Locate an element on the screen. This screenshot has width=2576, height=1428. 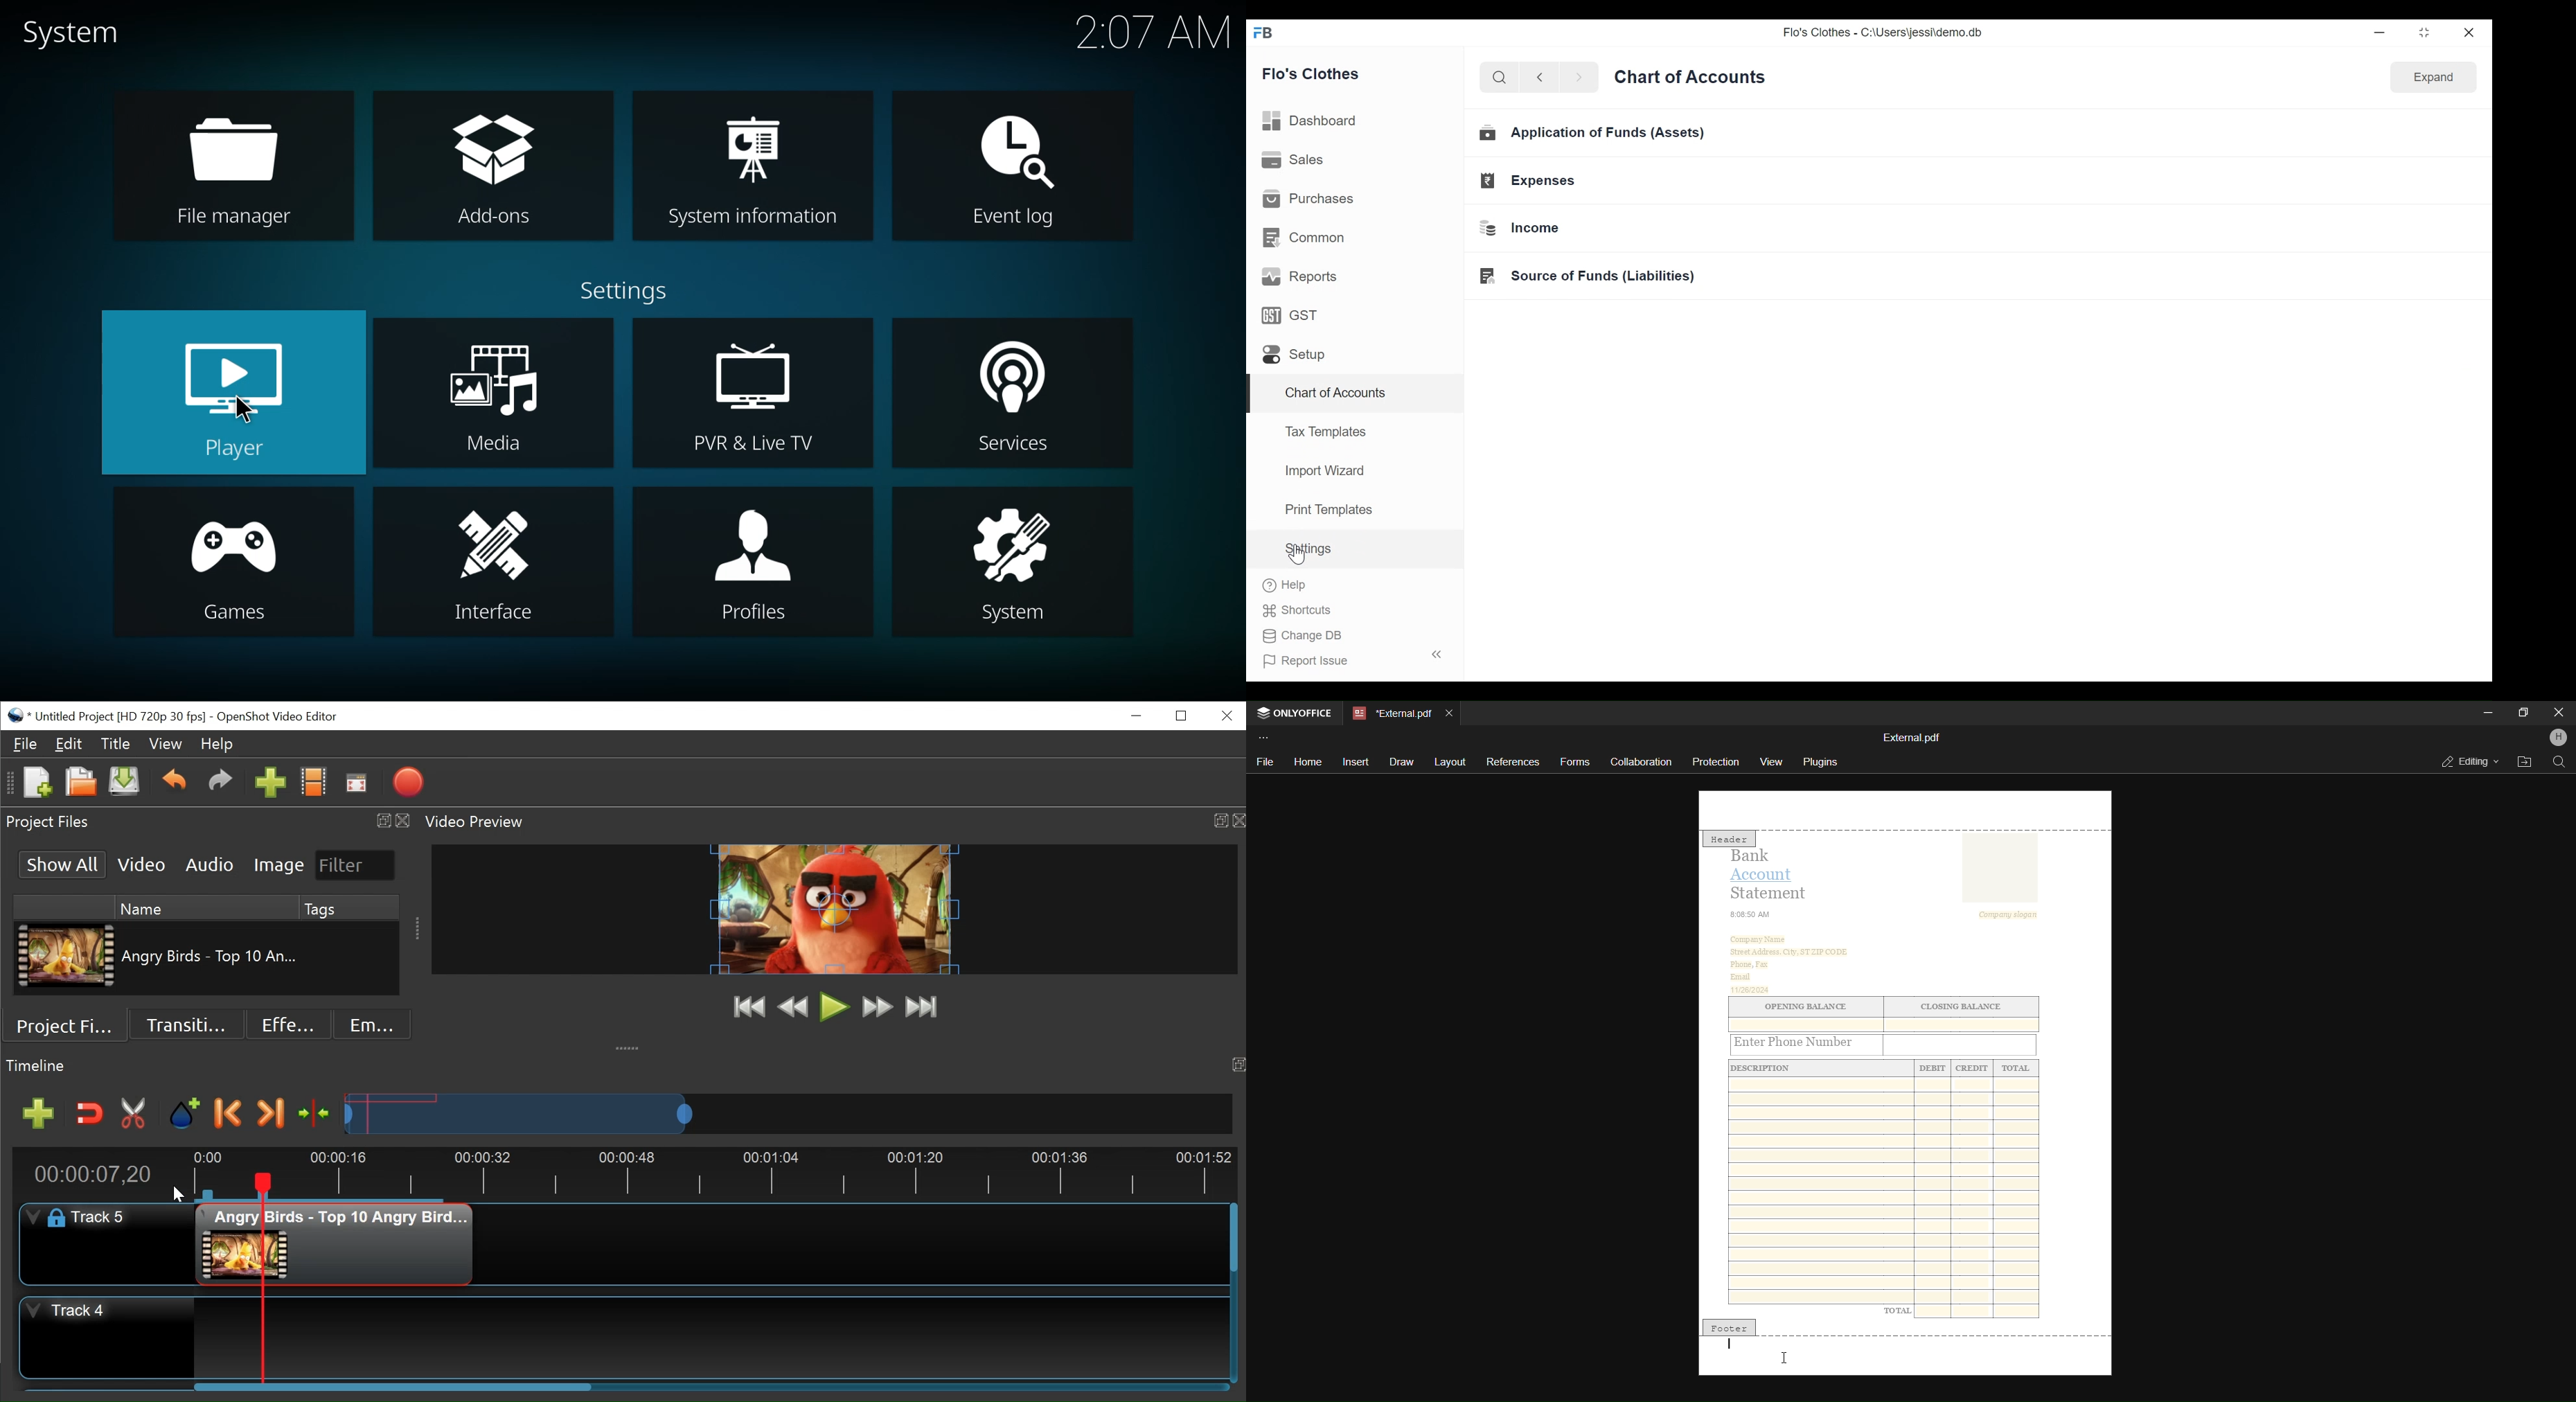
Minimize is located at coordinates (2377, 32).